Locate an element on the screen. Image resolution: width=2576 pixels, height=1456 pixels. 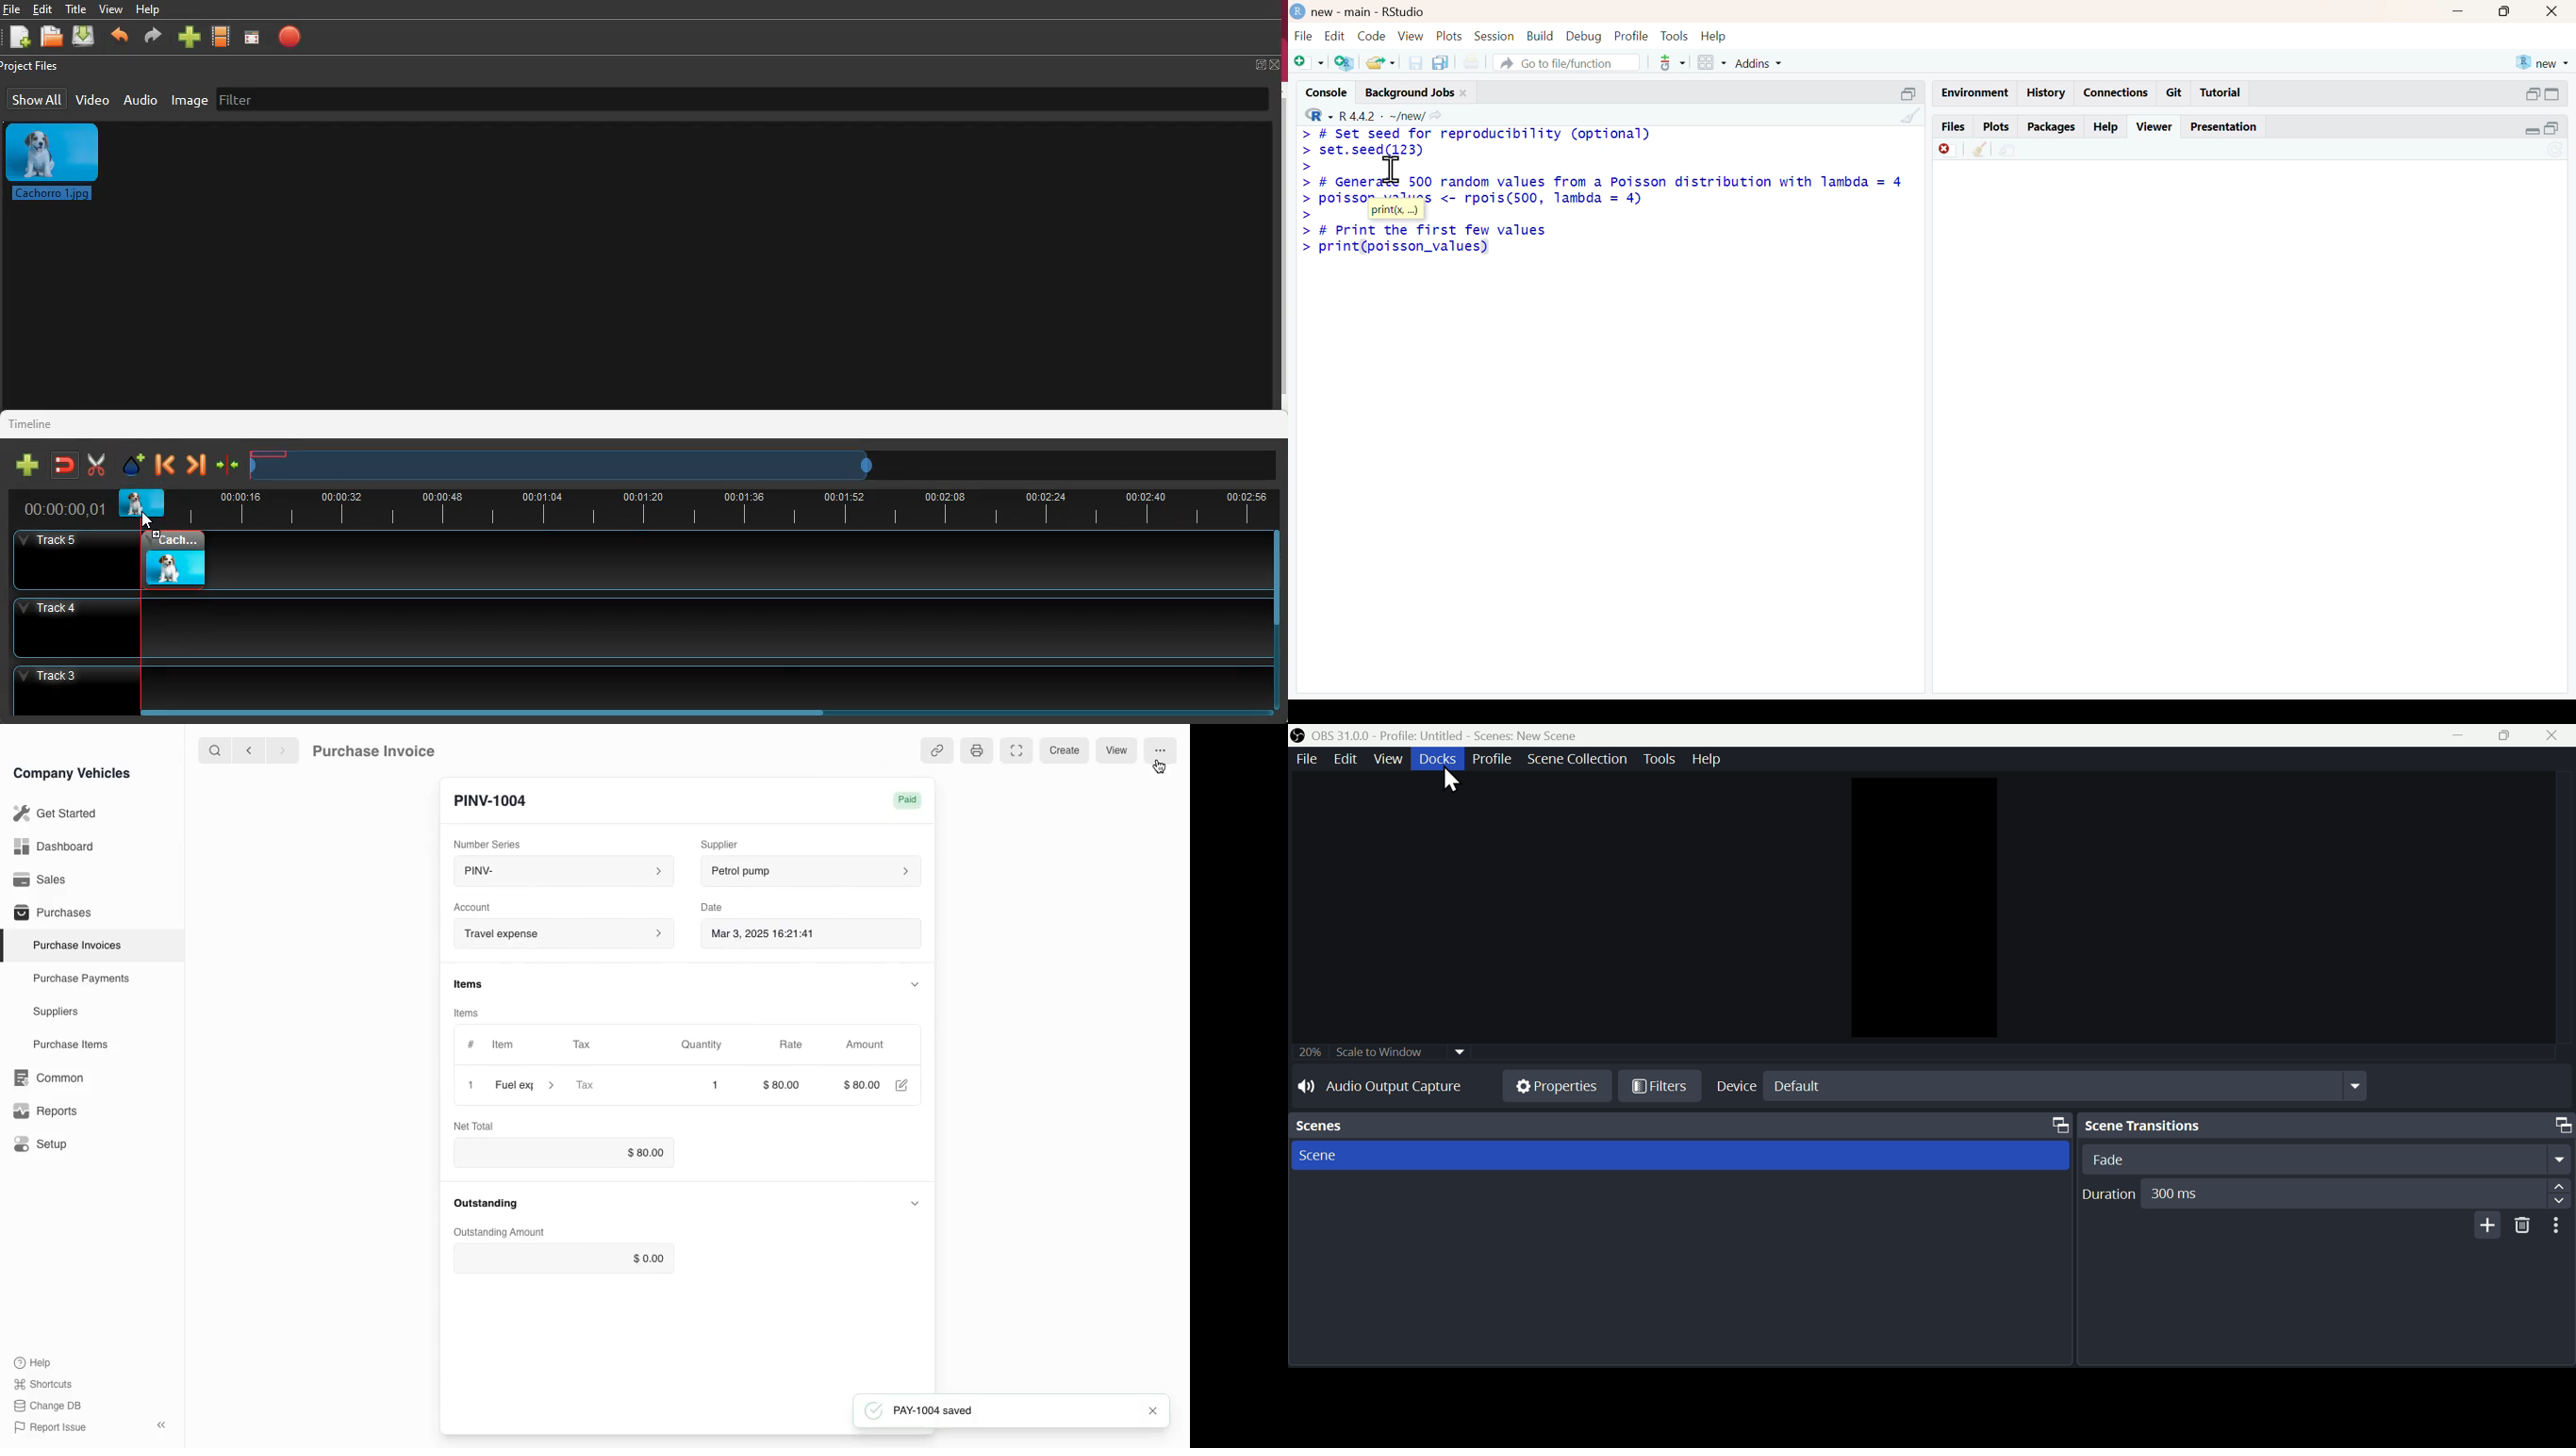
print is located at coordinates (1472, 60).